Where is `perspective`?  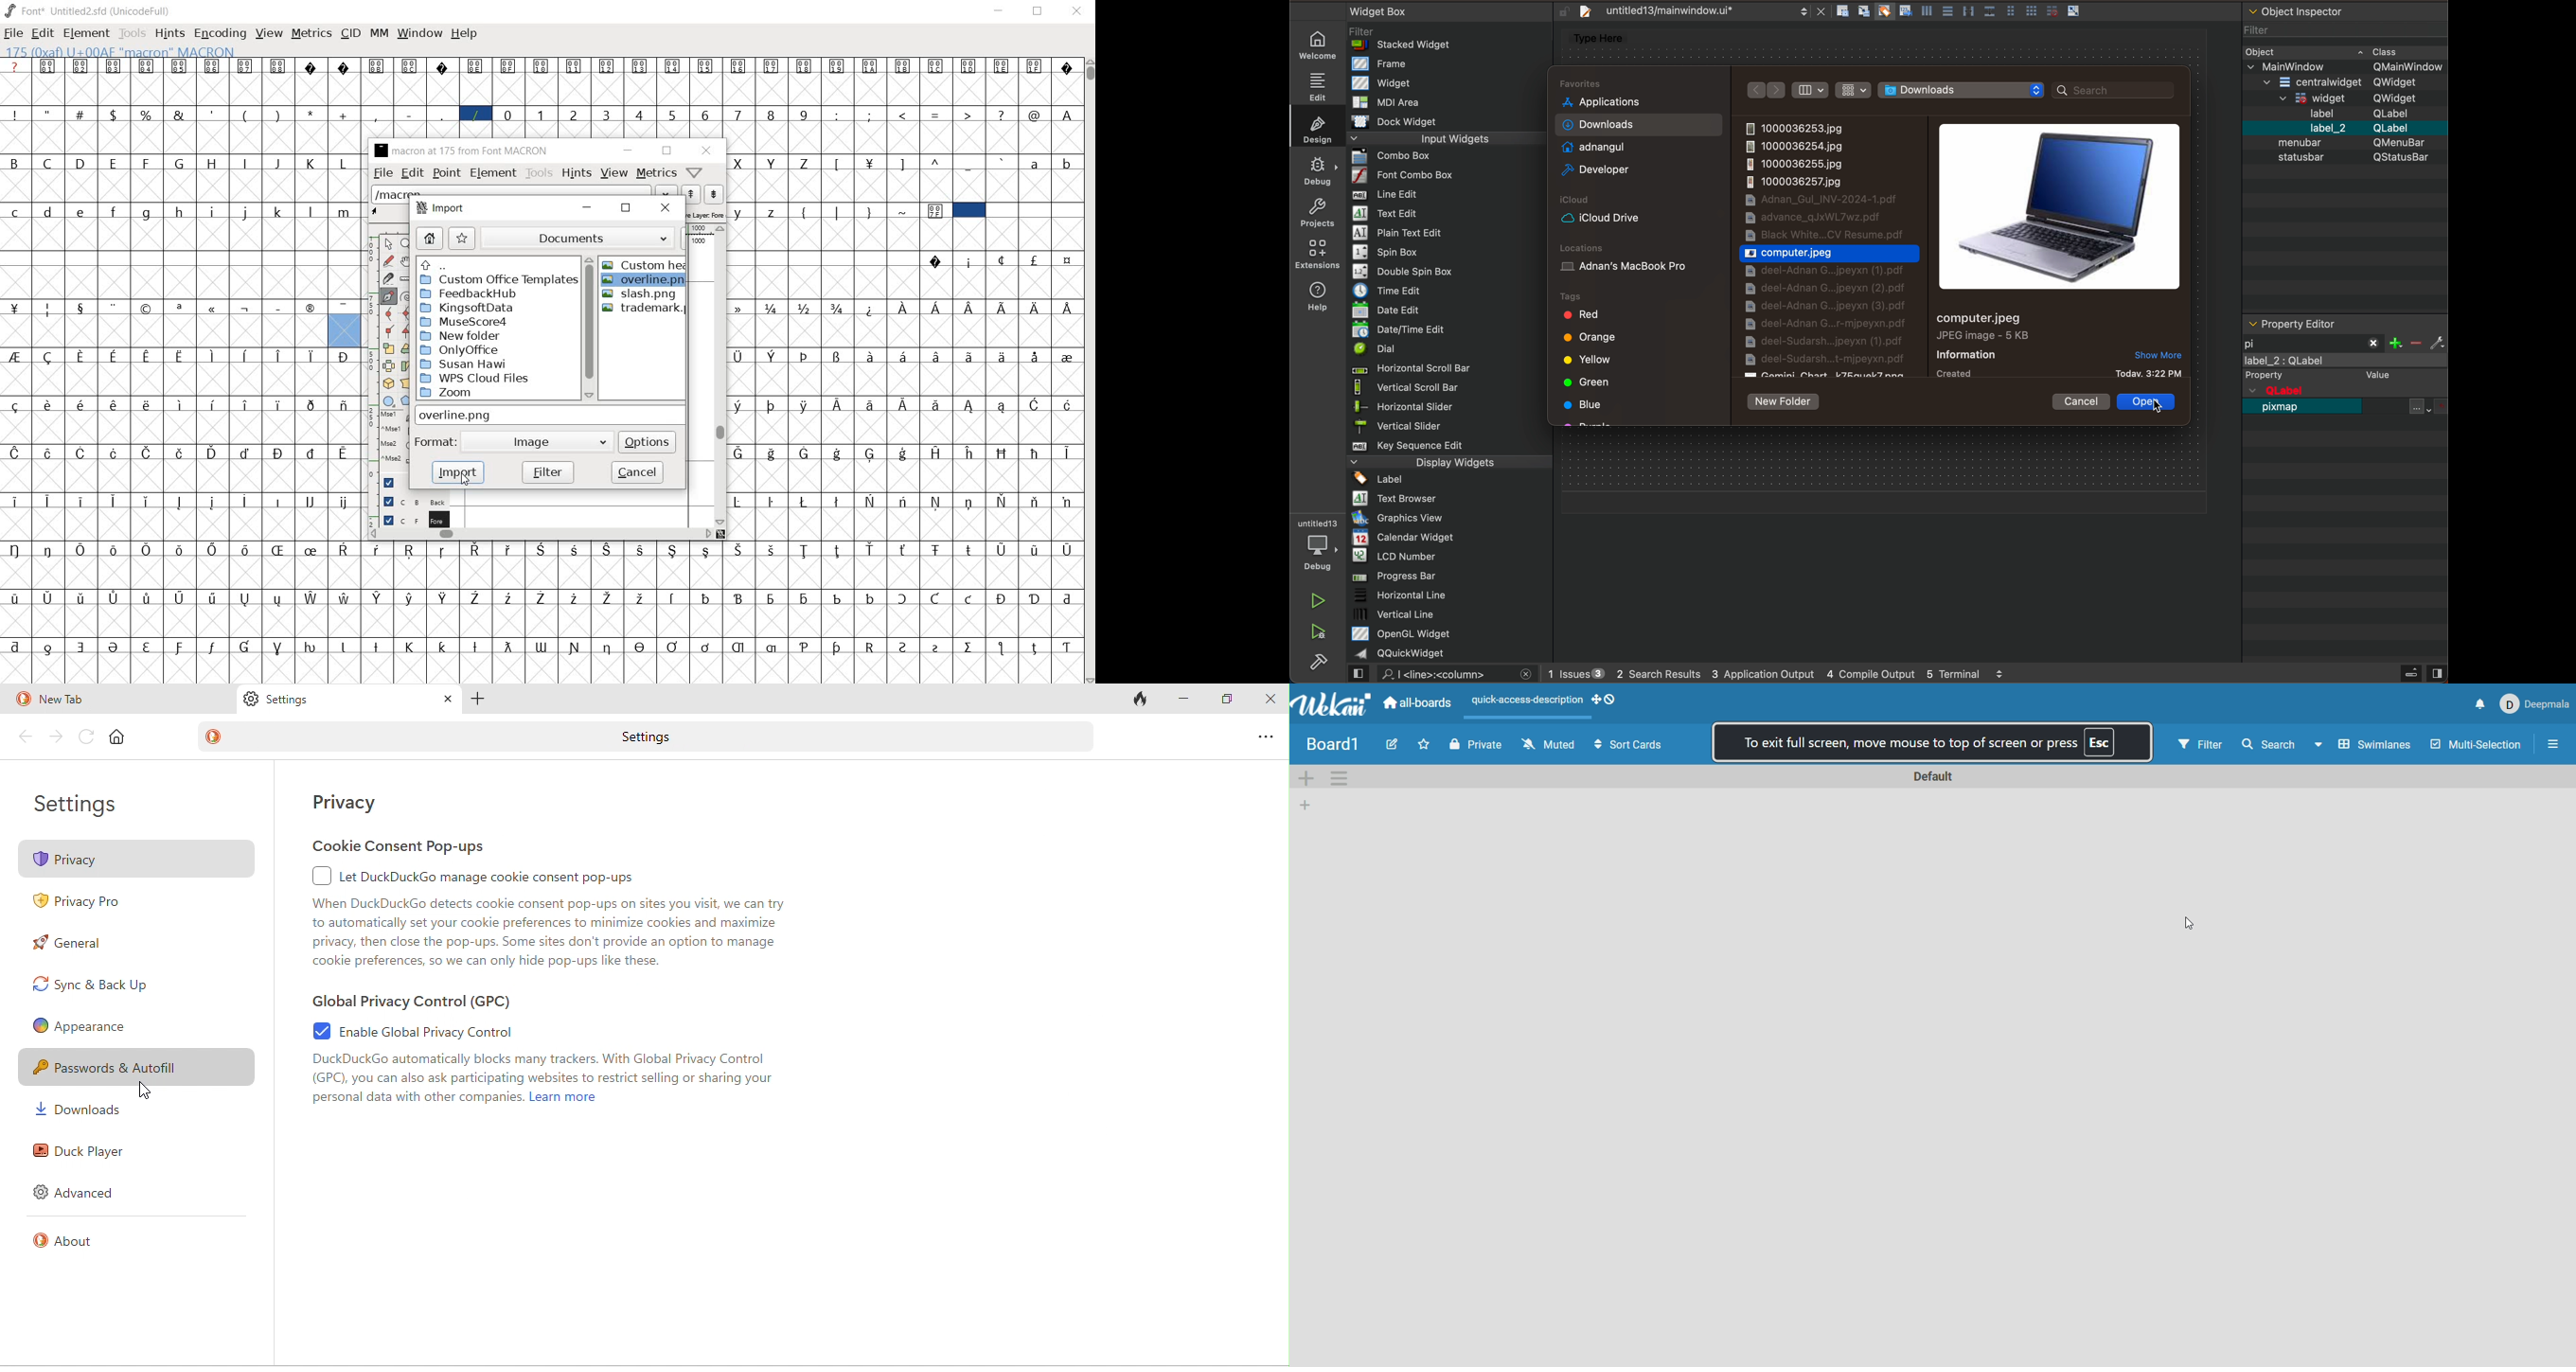
perspective is located at coordinates (405, 383).